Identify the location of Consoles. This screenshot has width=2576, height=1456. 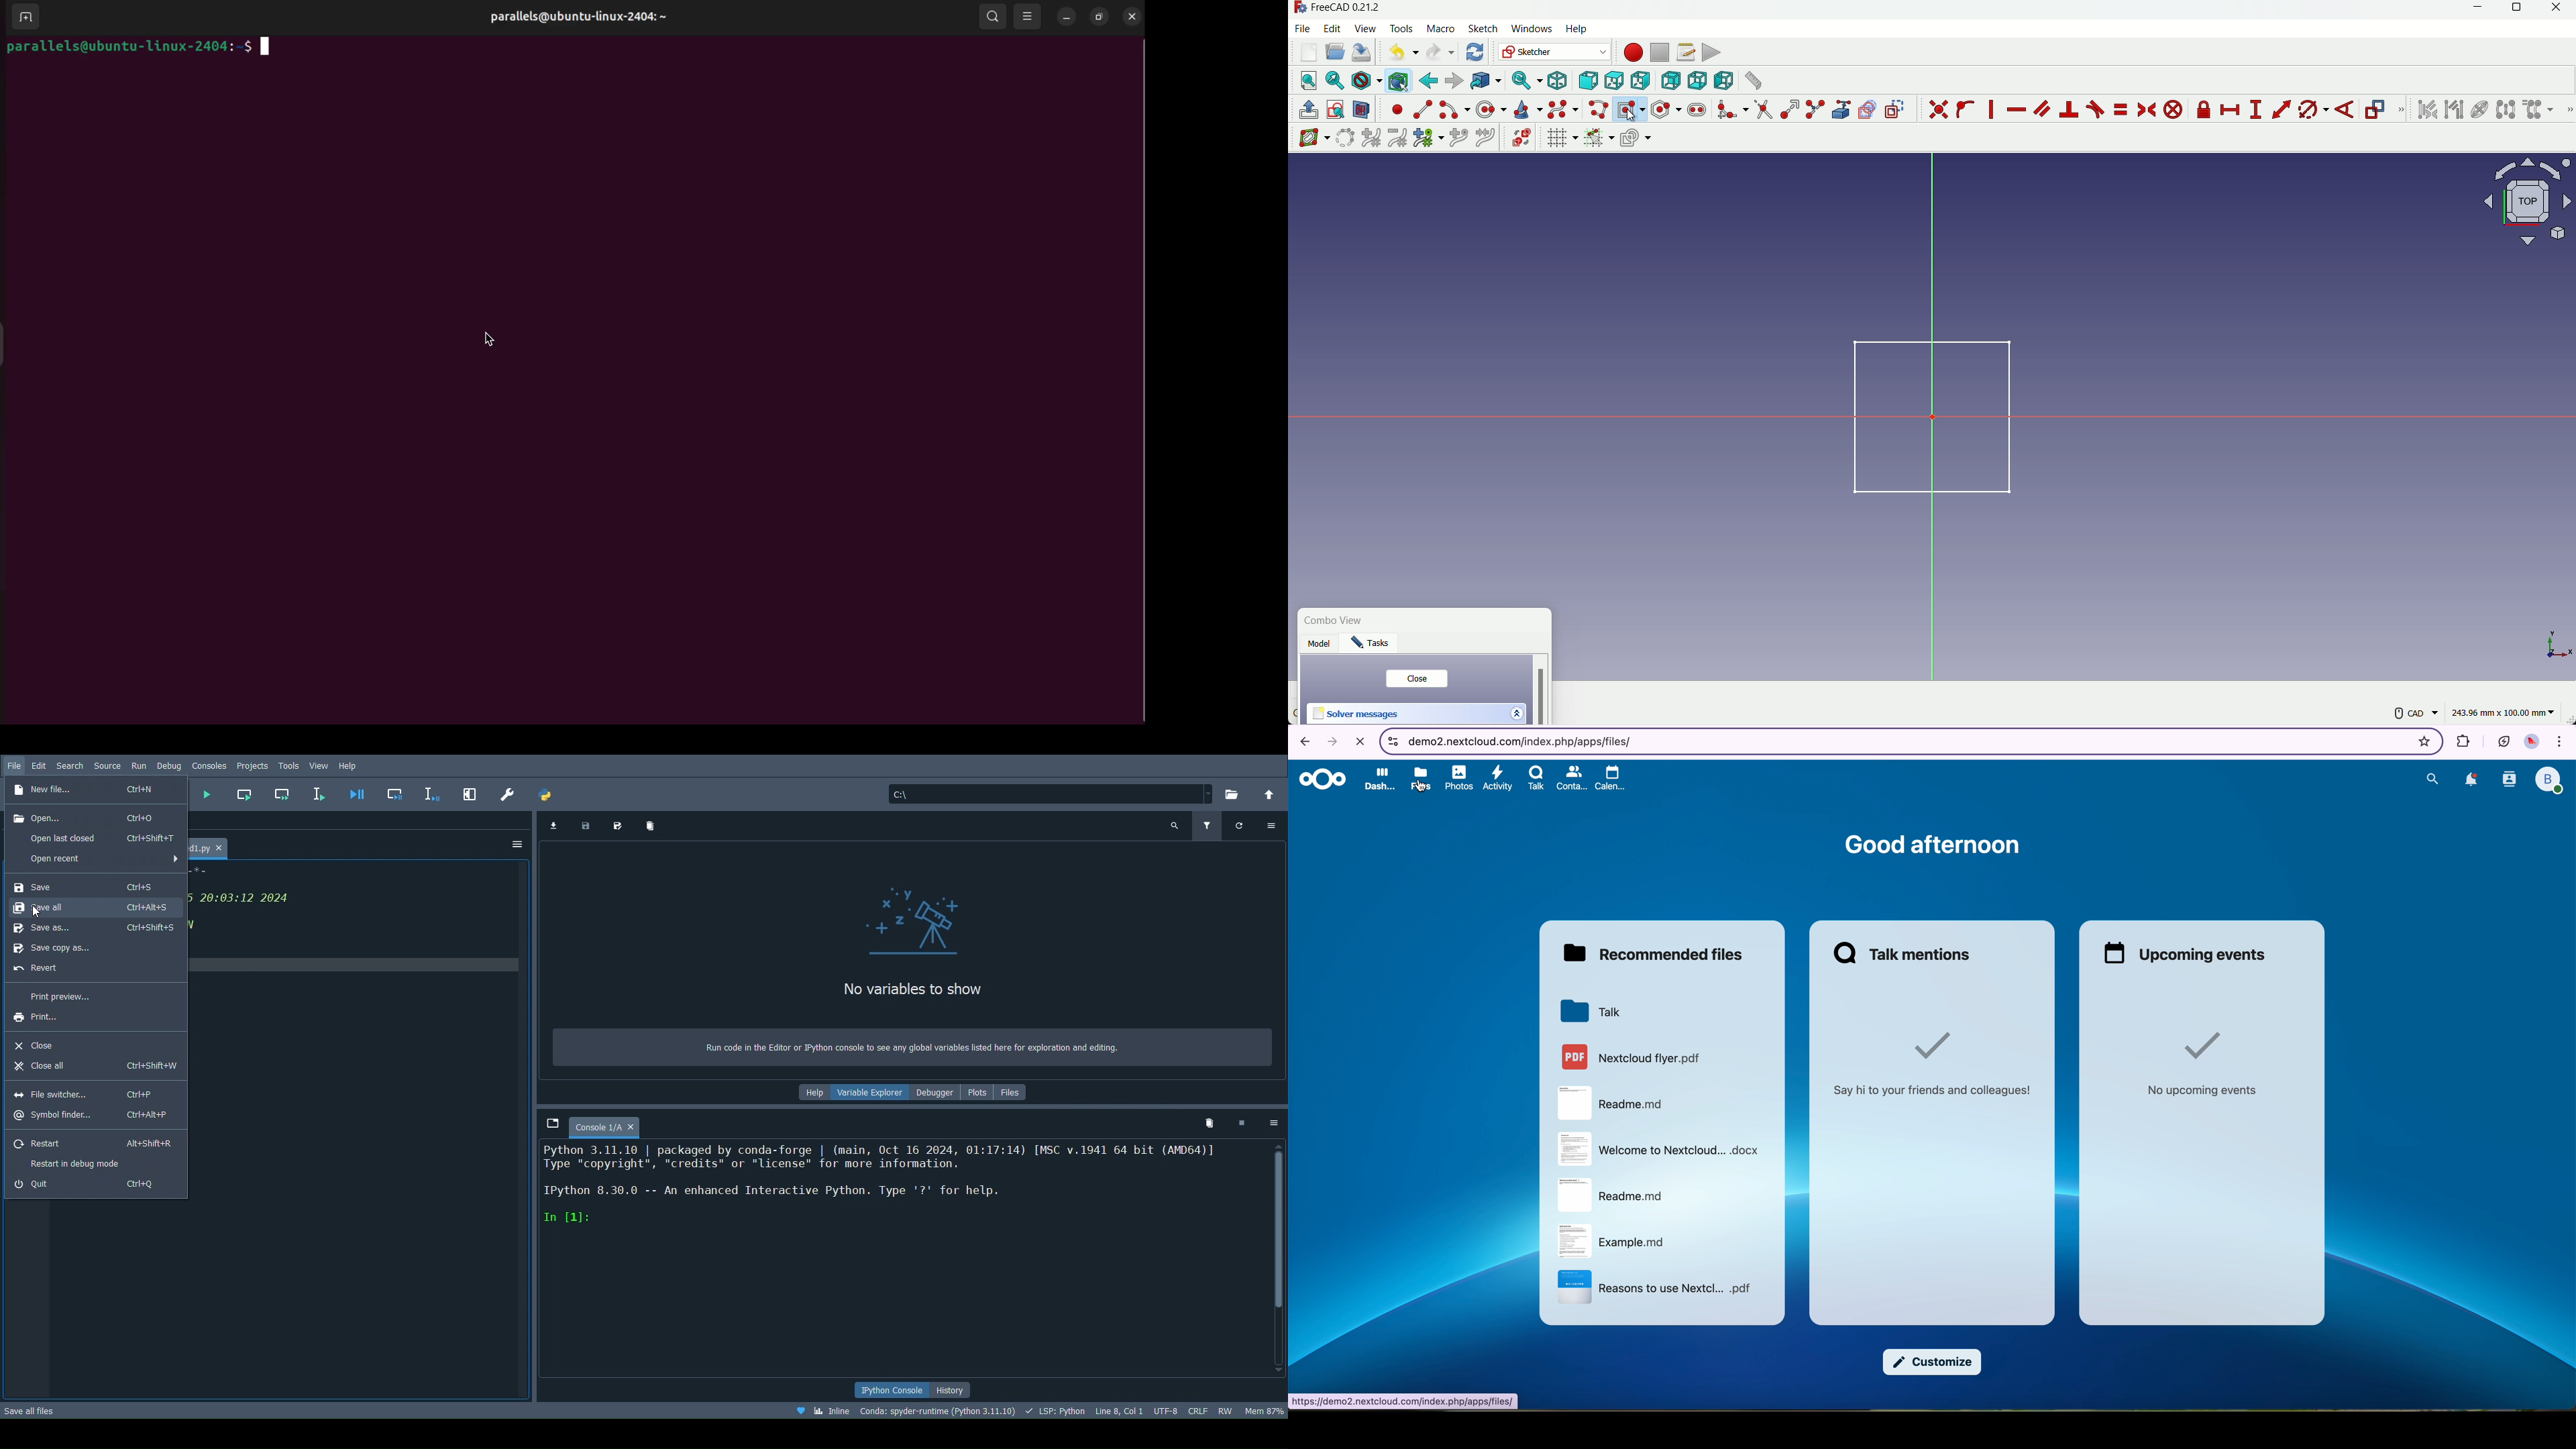
(209, 766).